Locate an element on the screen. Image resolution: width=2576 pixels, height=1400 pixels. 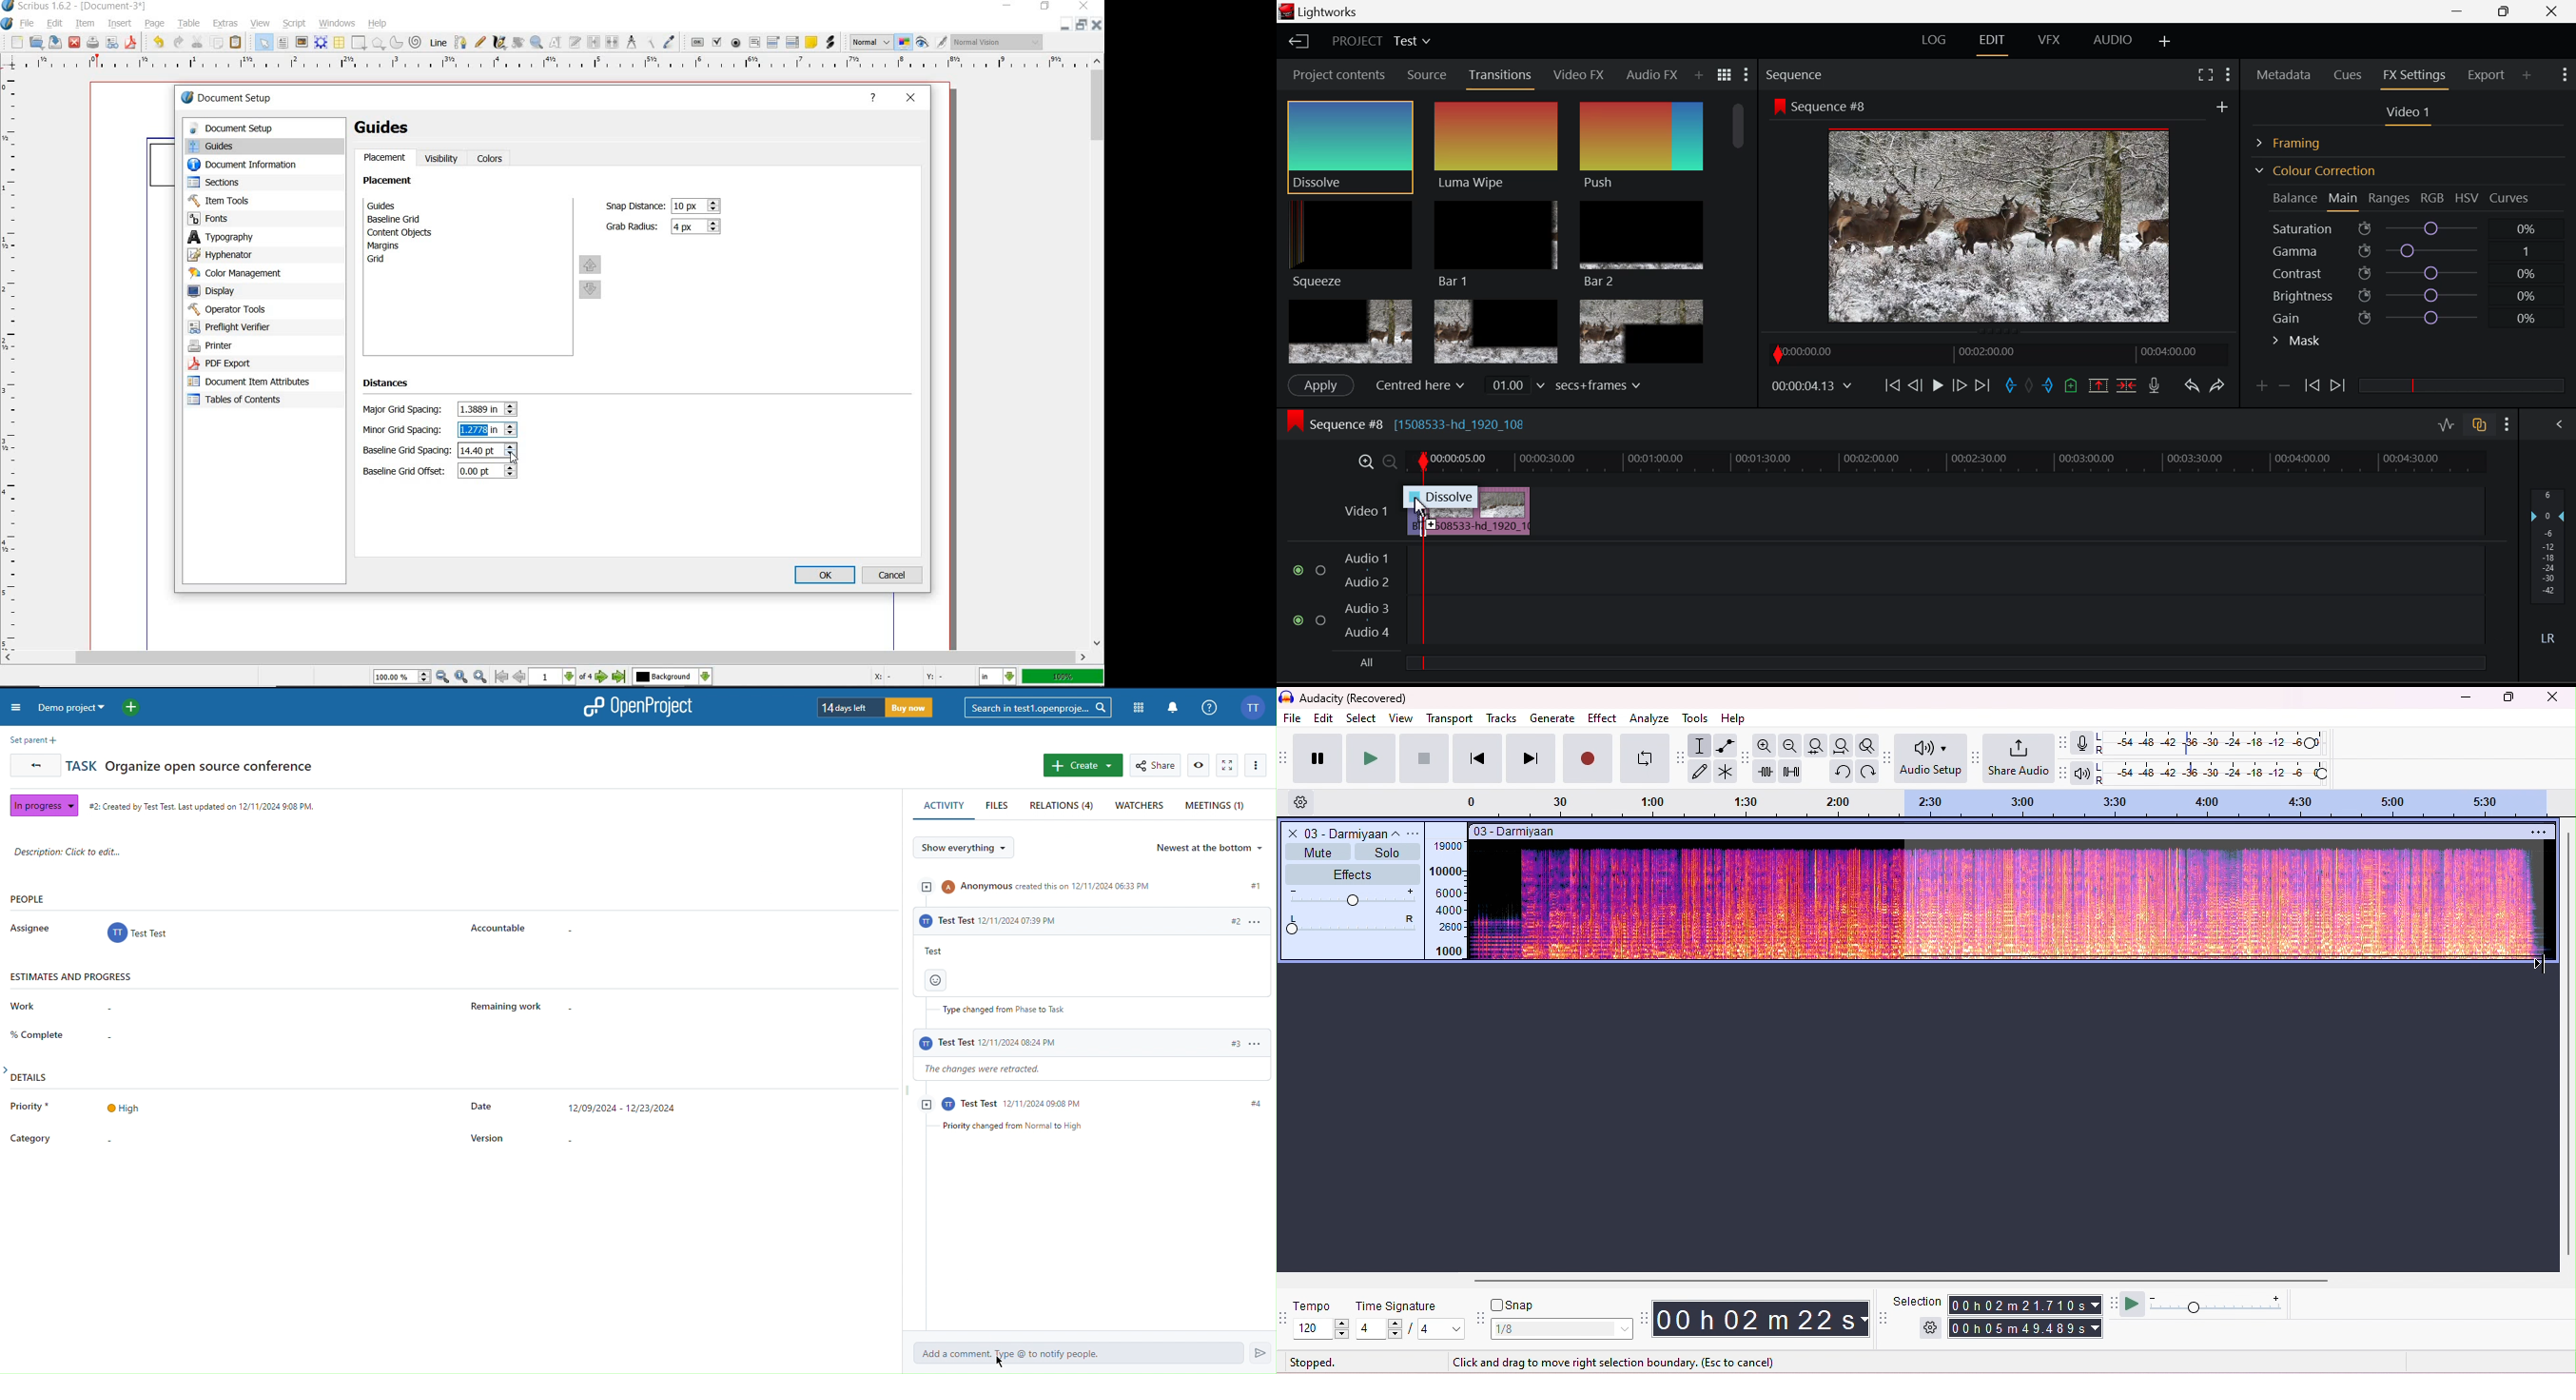
pdf push button is located at coordinates (697, 41).